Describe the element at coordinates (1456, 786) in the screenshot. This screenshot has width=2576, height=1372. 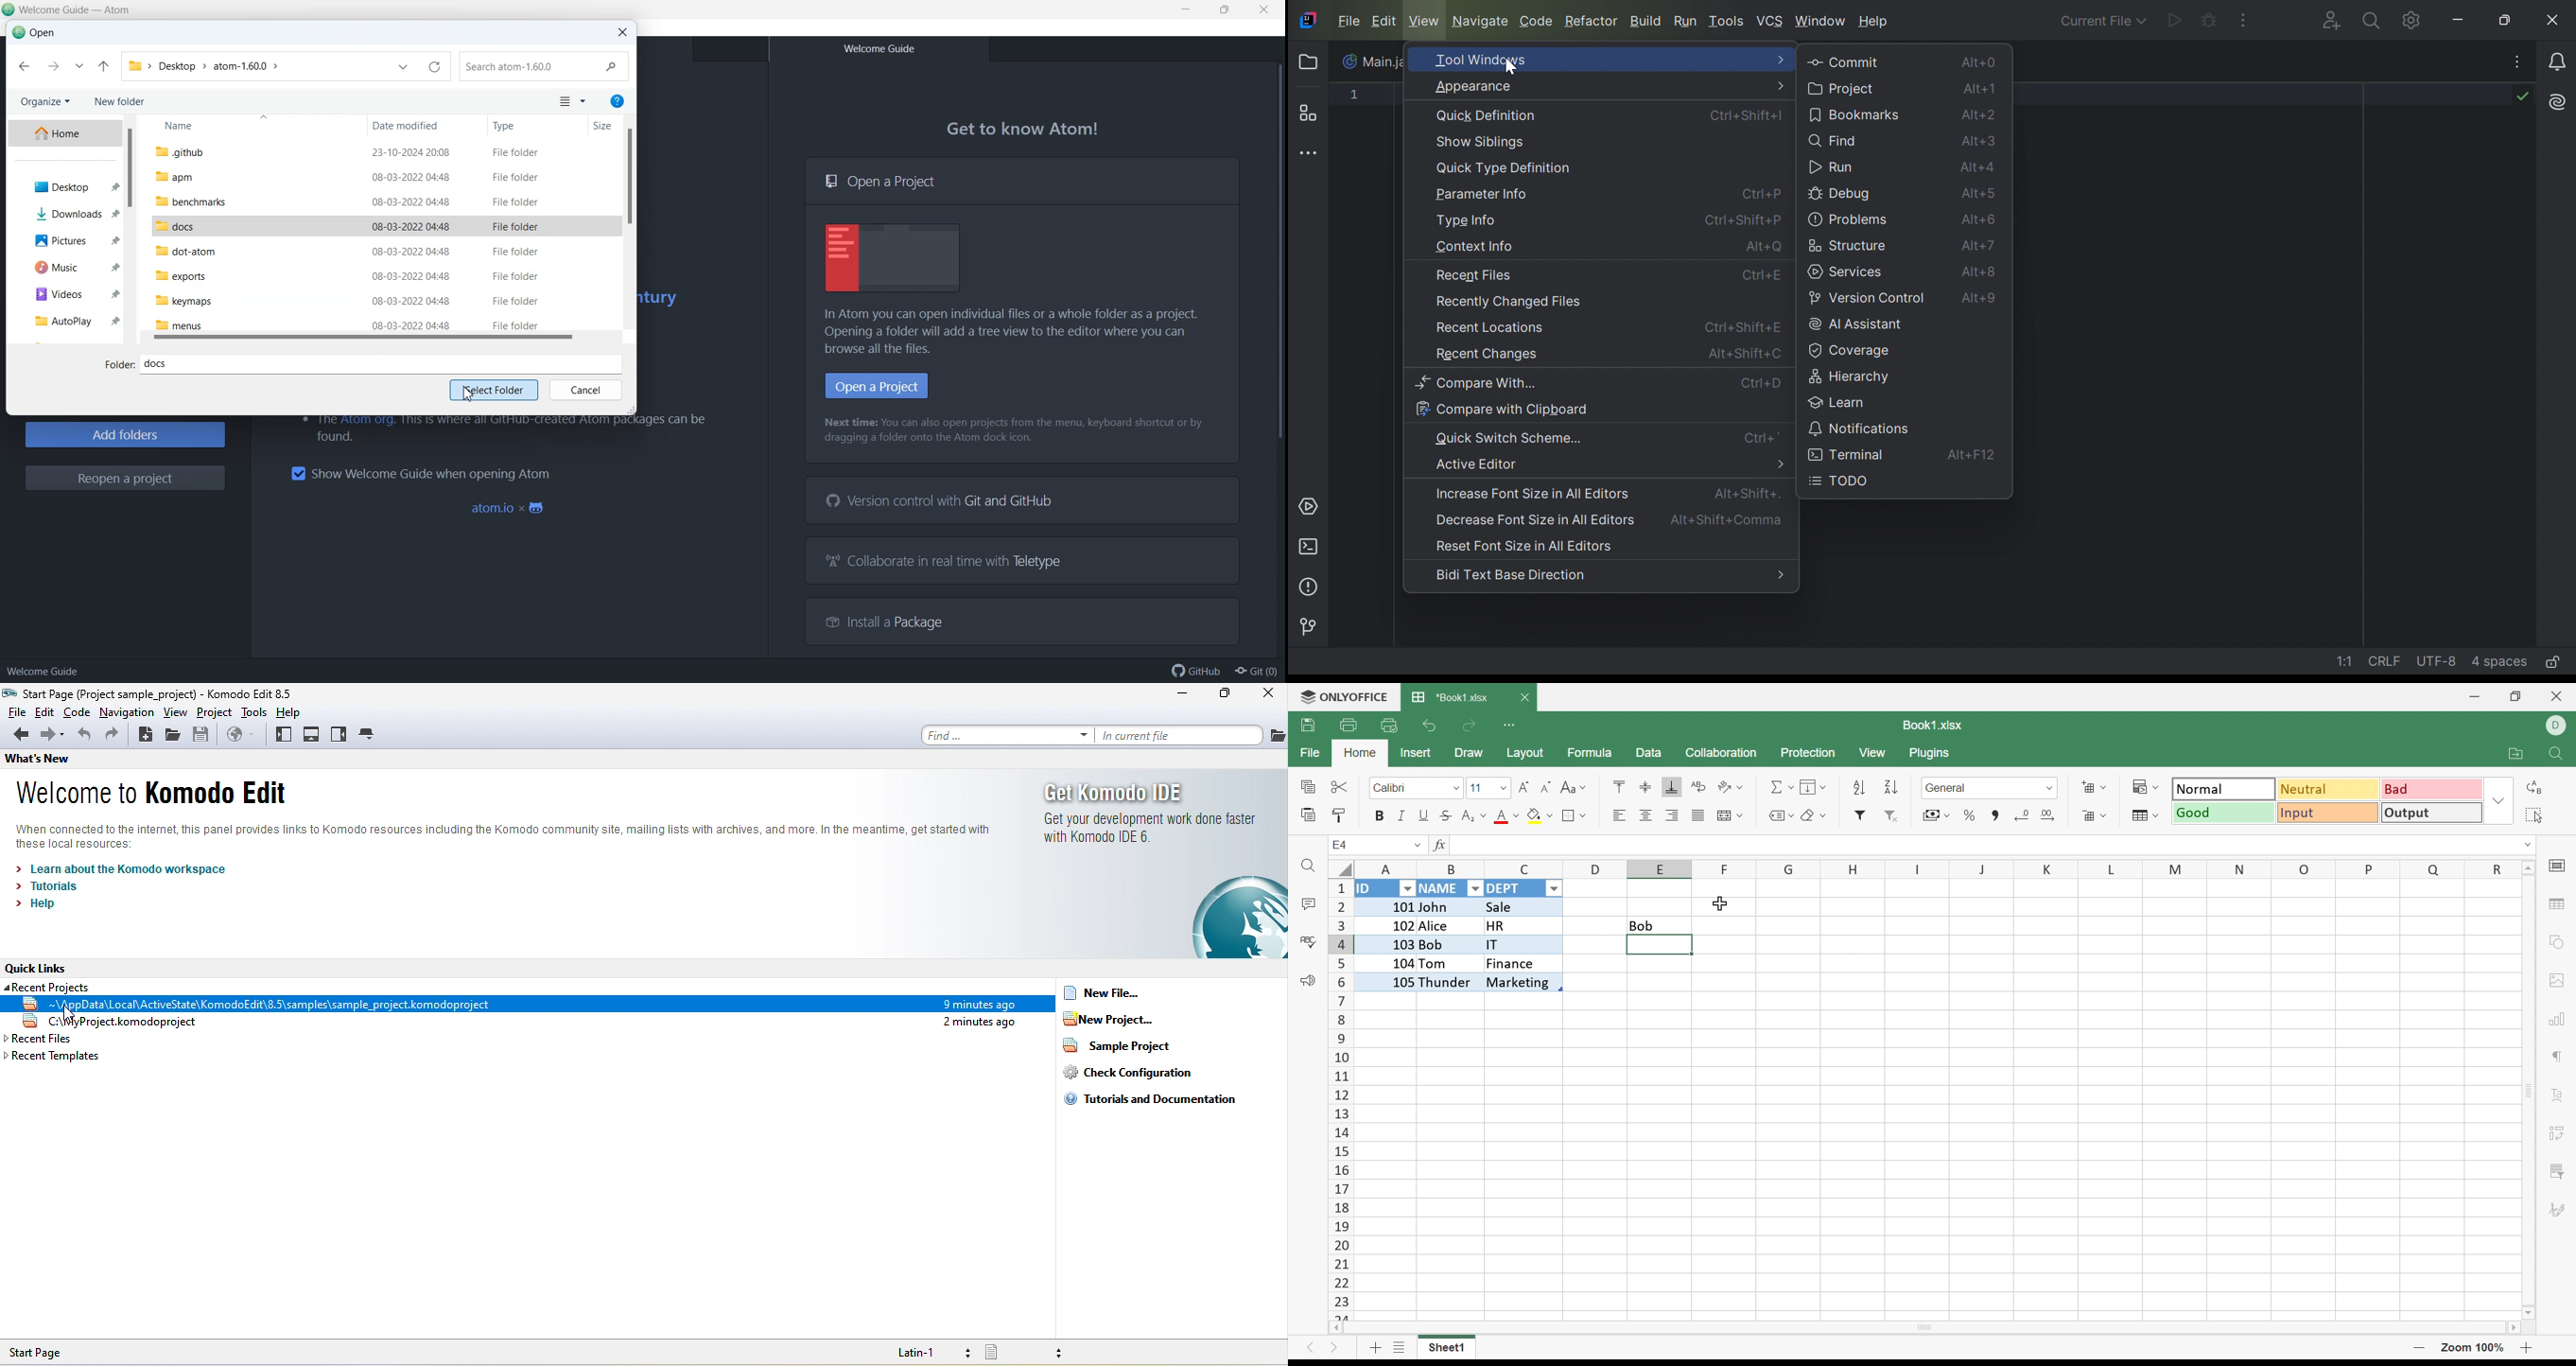
I see `Drop Down` at that location.